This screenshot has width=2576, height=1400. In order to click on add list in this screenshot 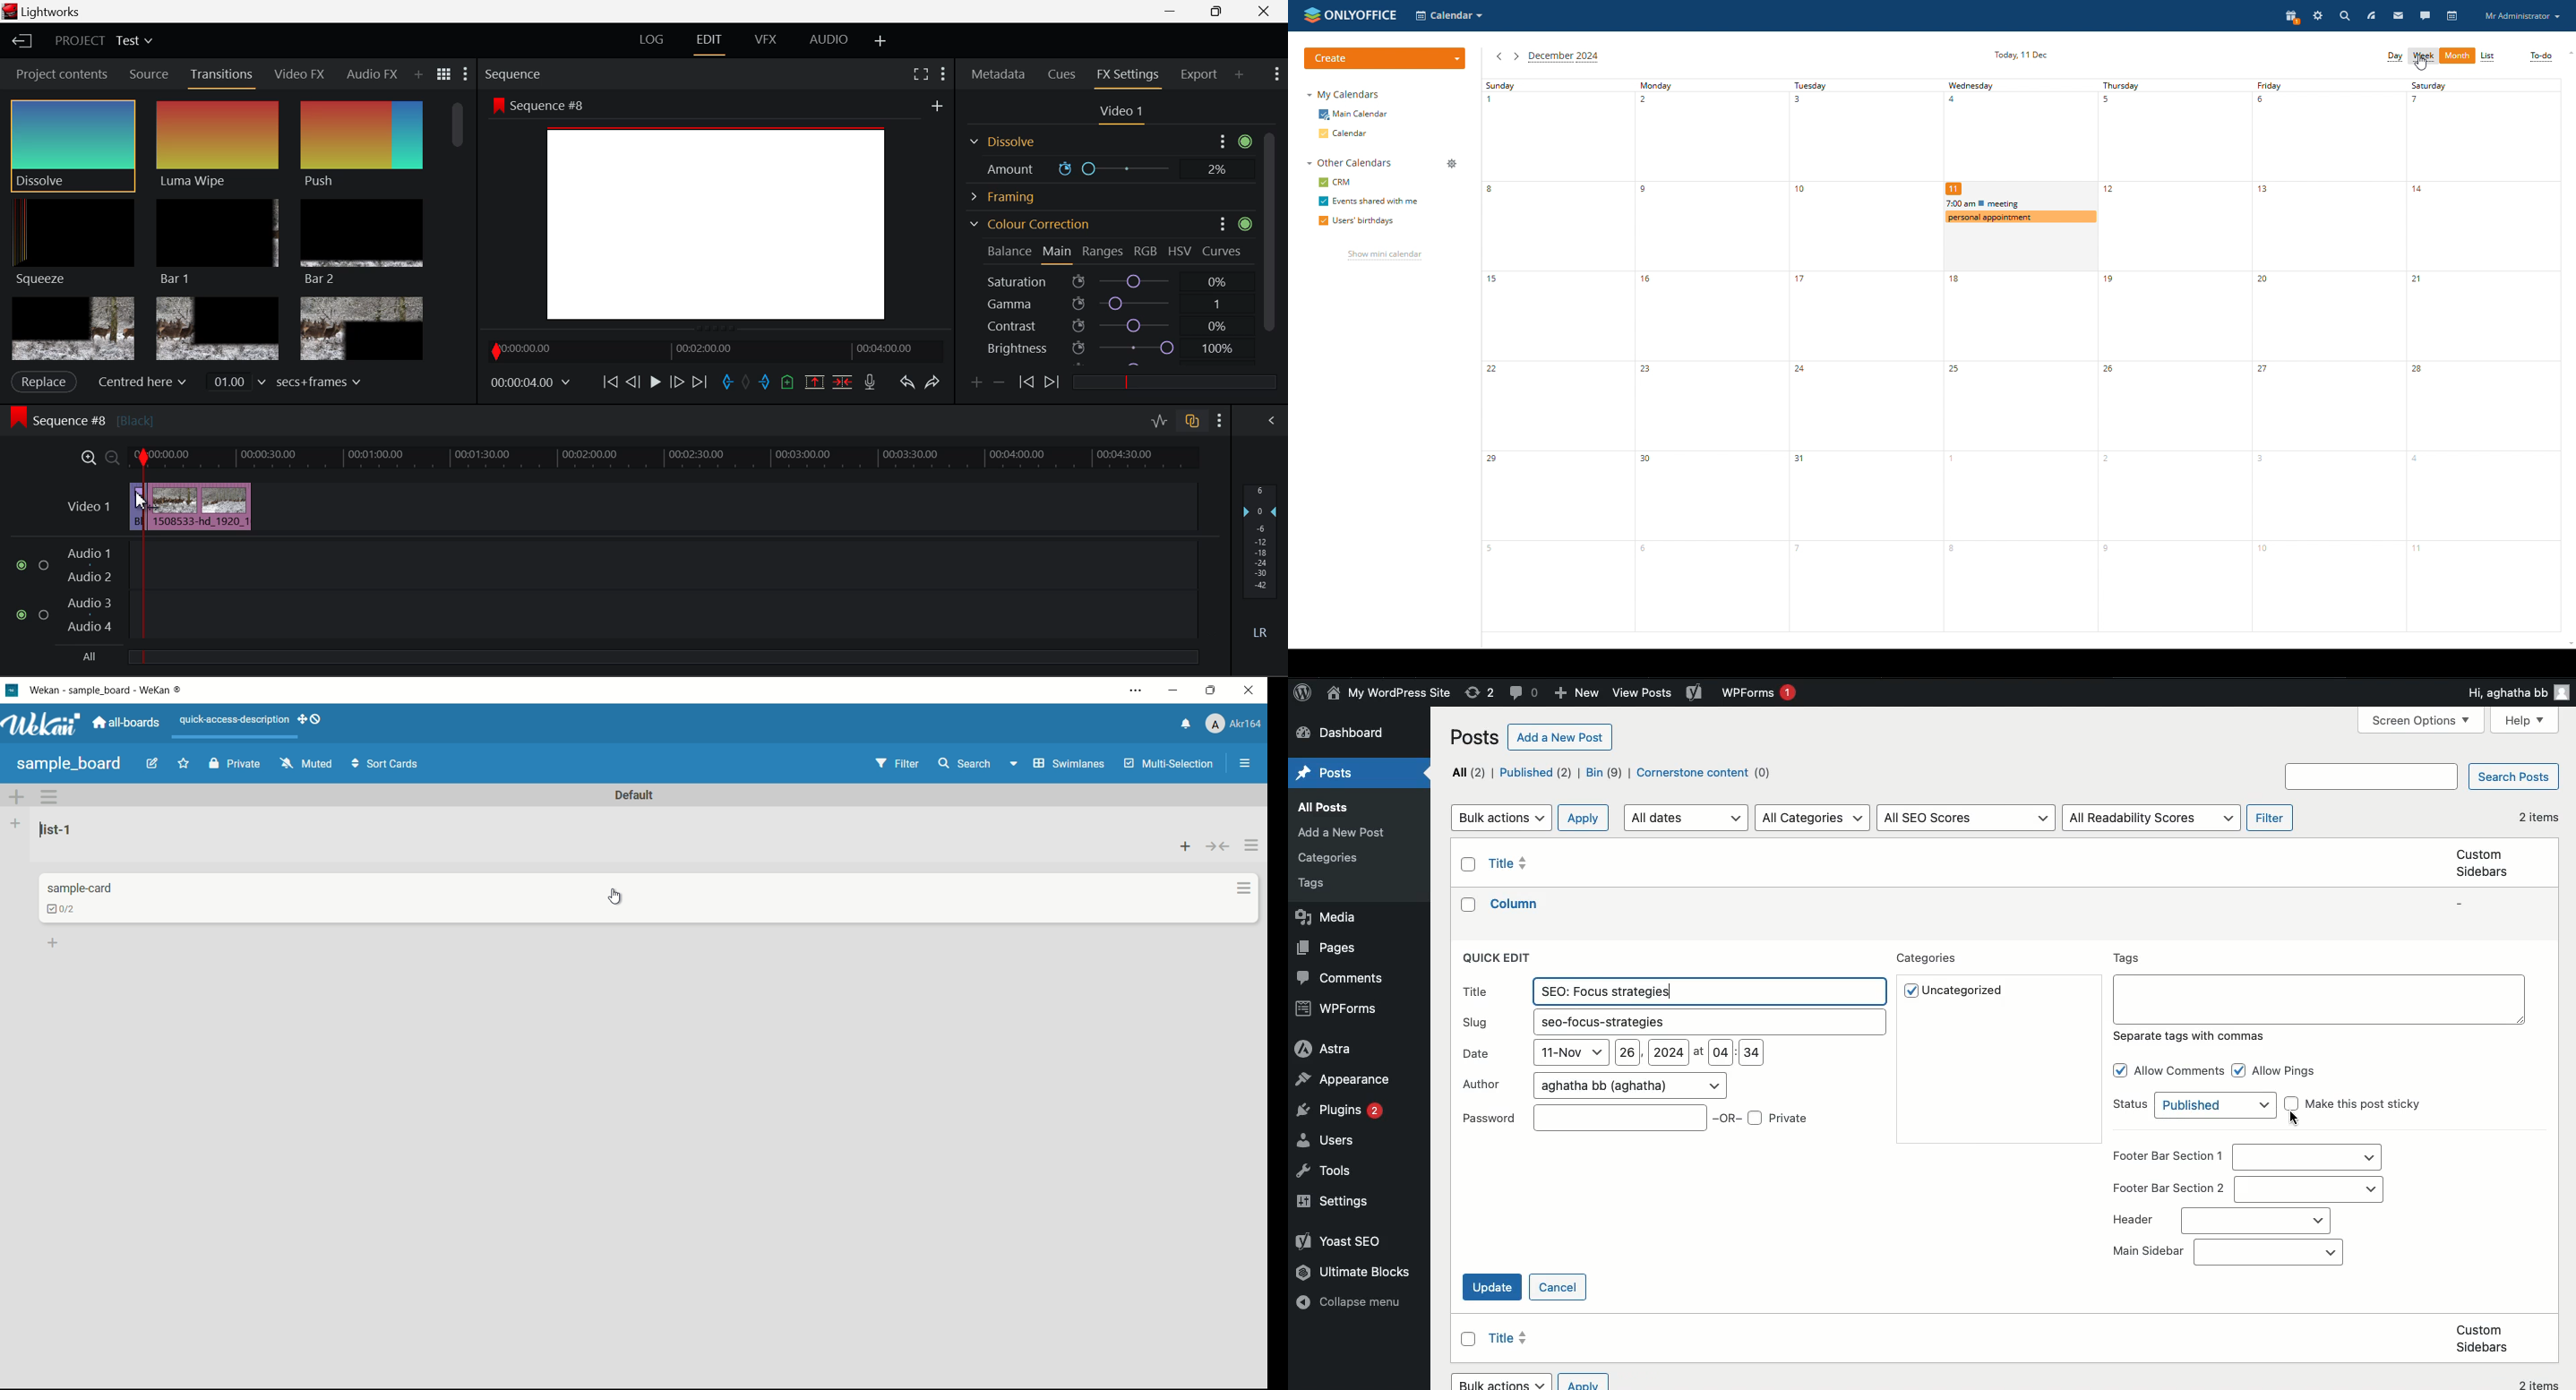, I will do `click(15, 824)`.